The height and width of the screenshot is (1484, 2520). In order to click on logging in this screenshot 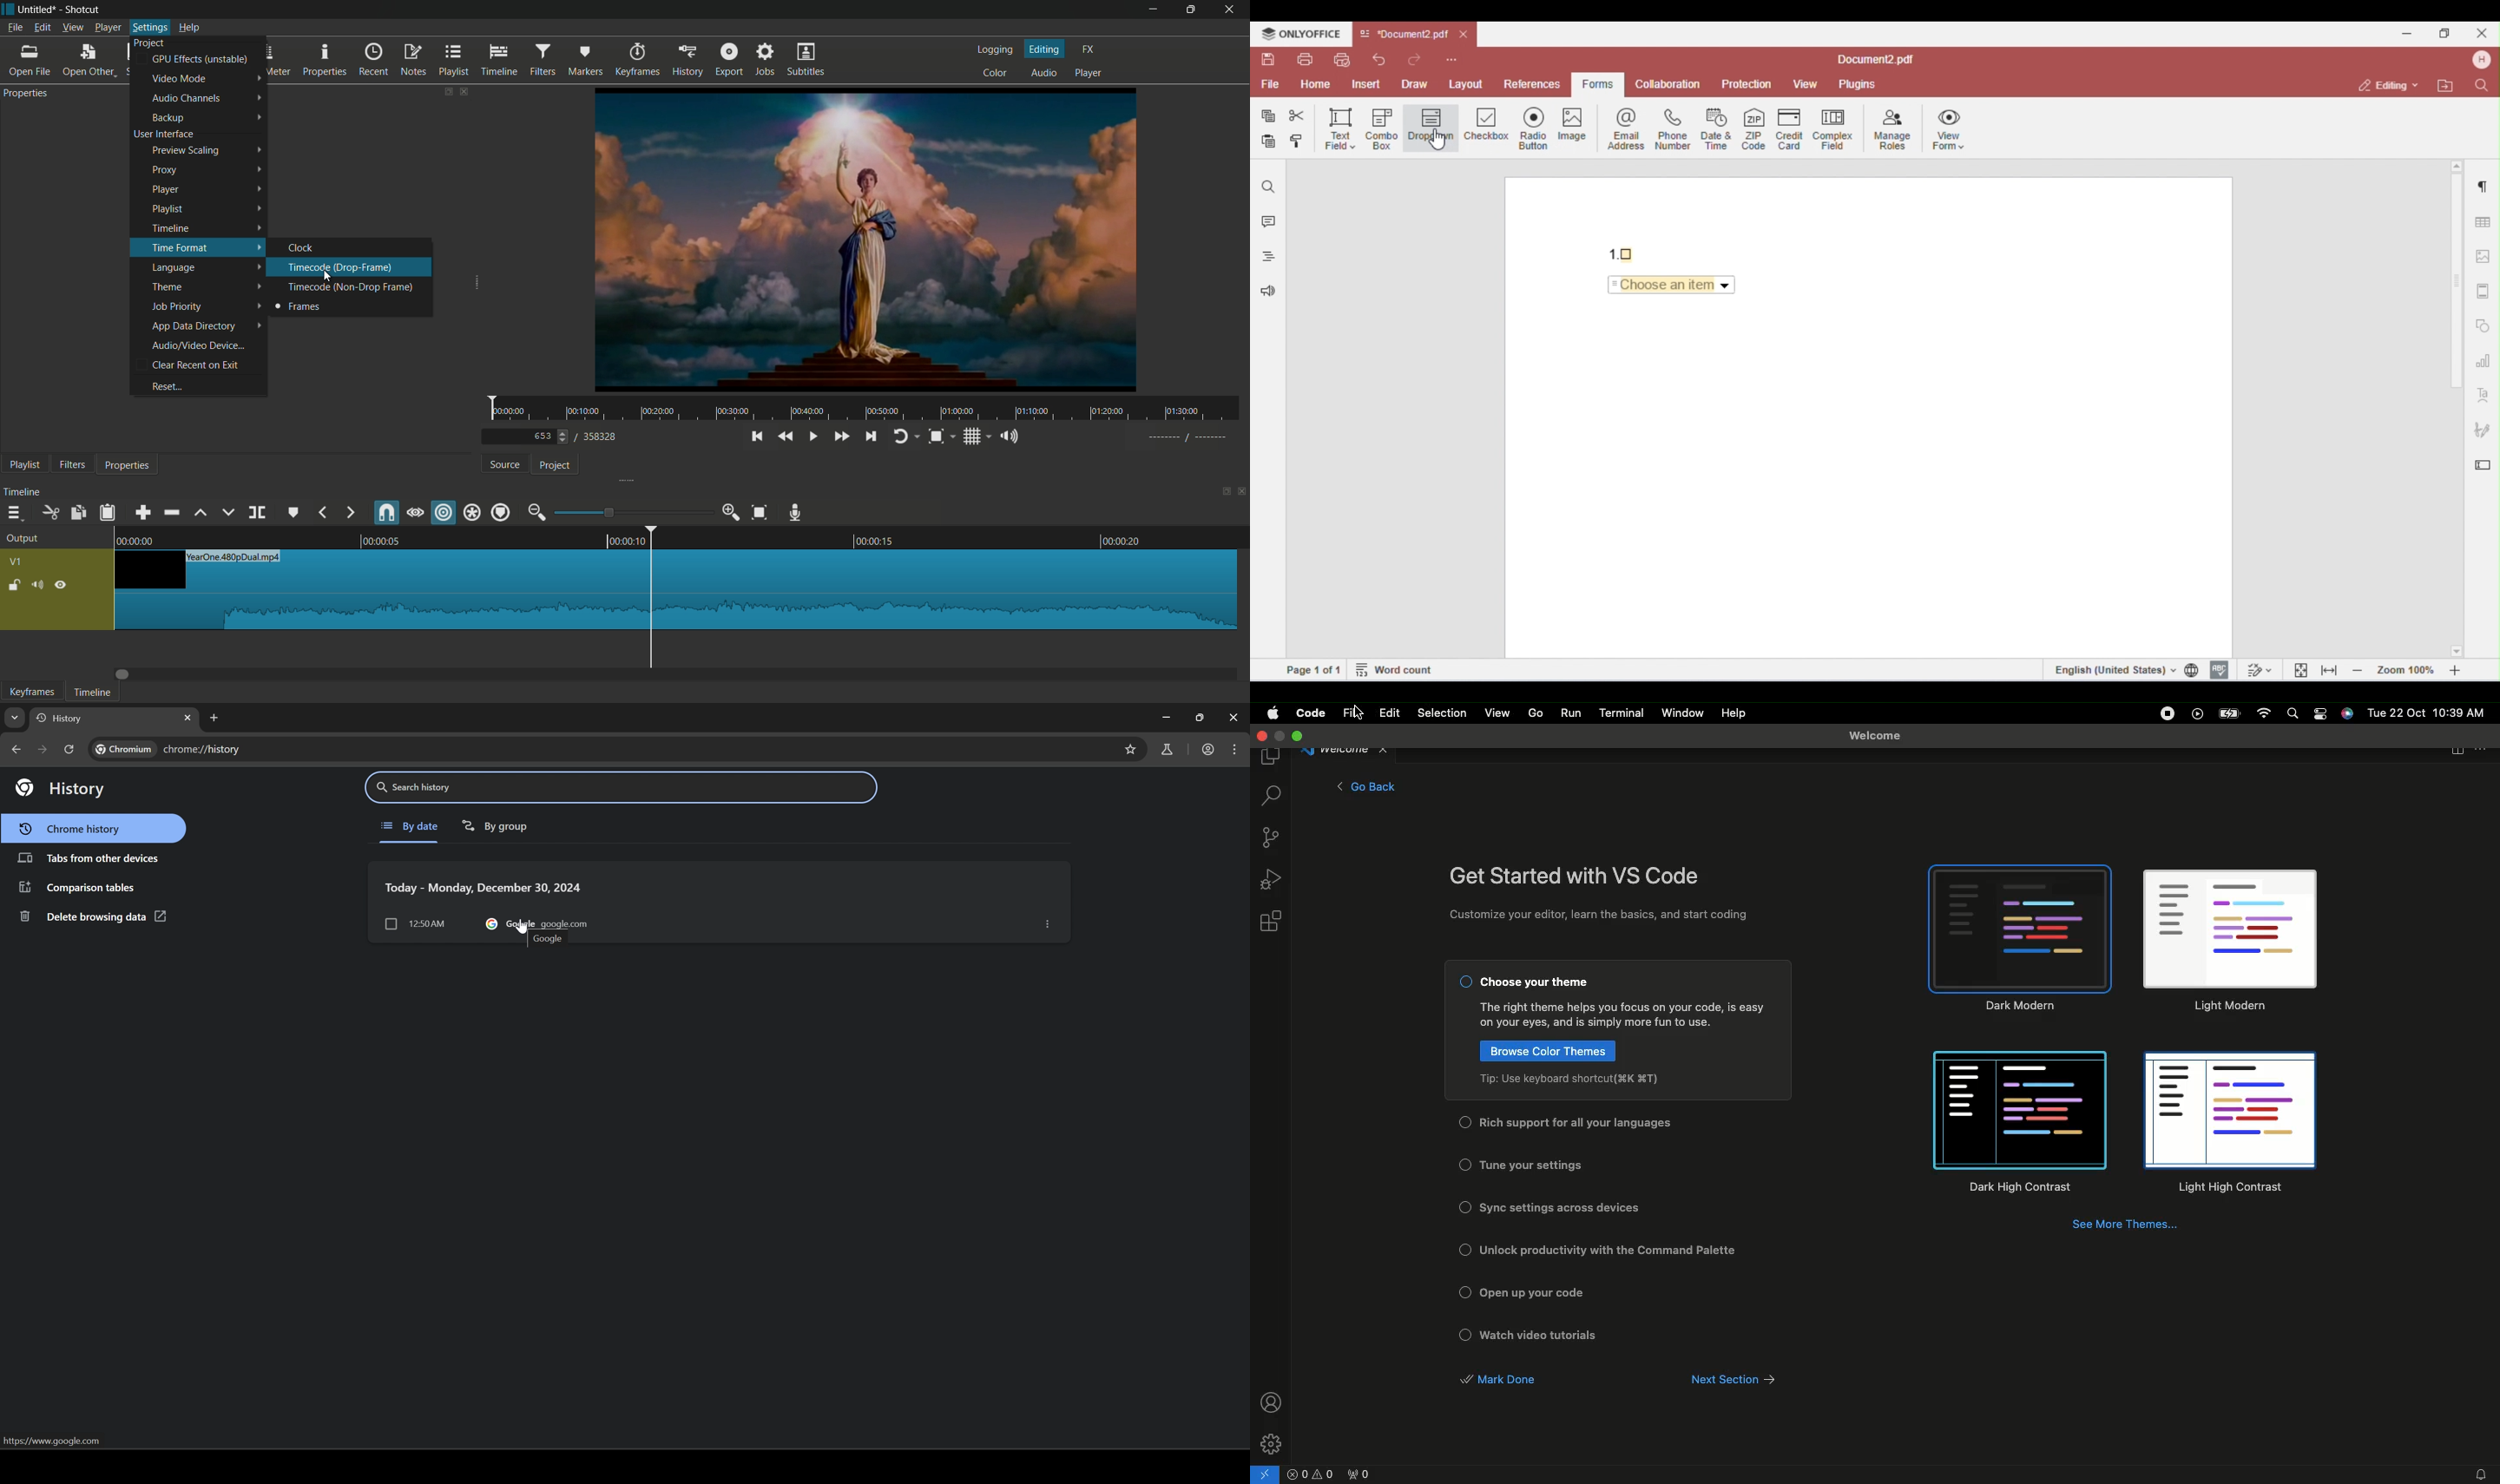, I will do `click(994, 49)`.